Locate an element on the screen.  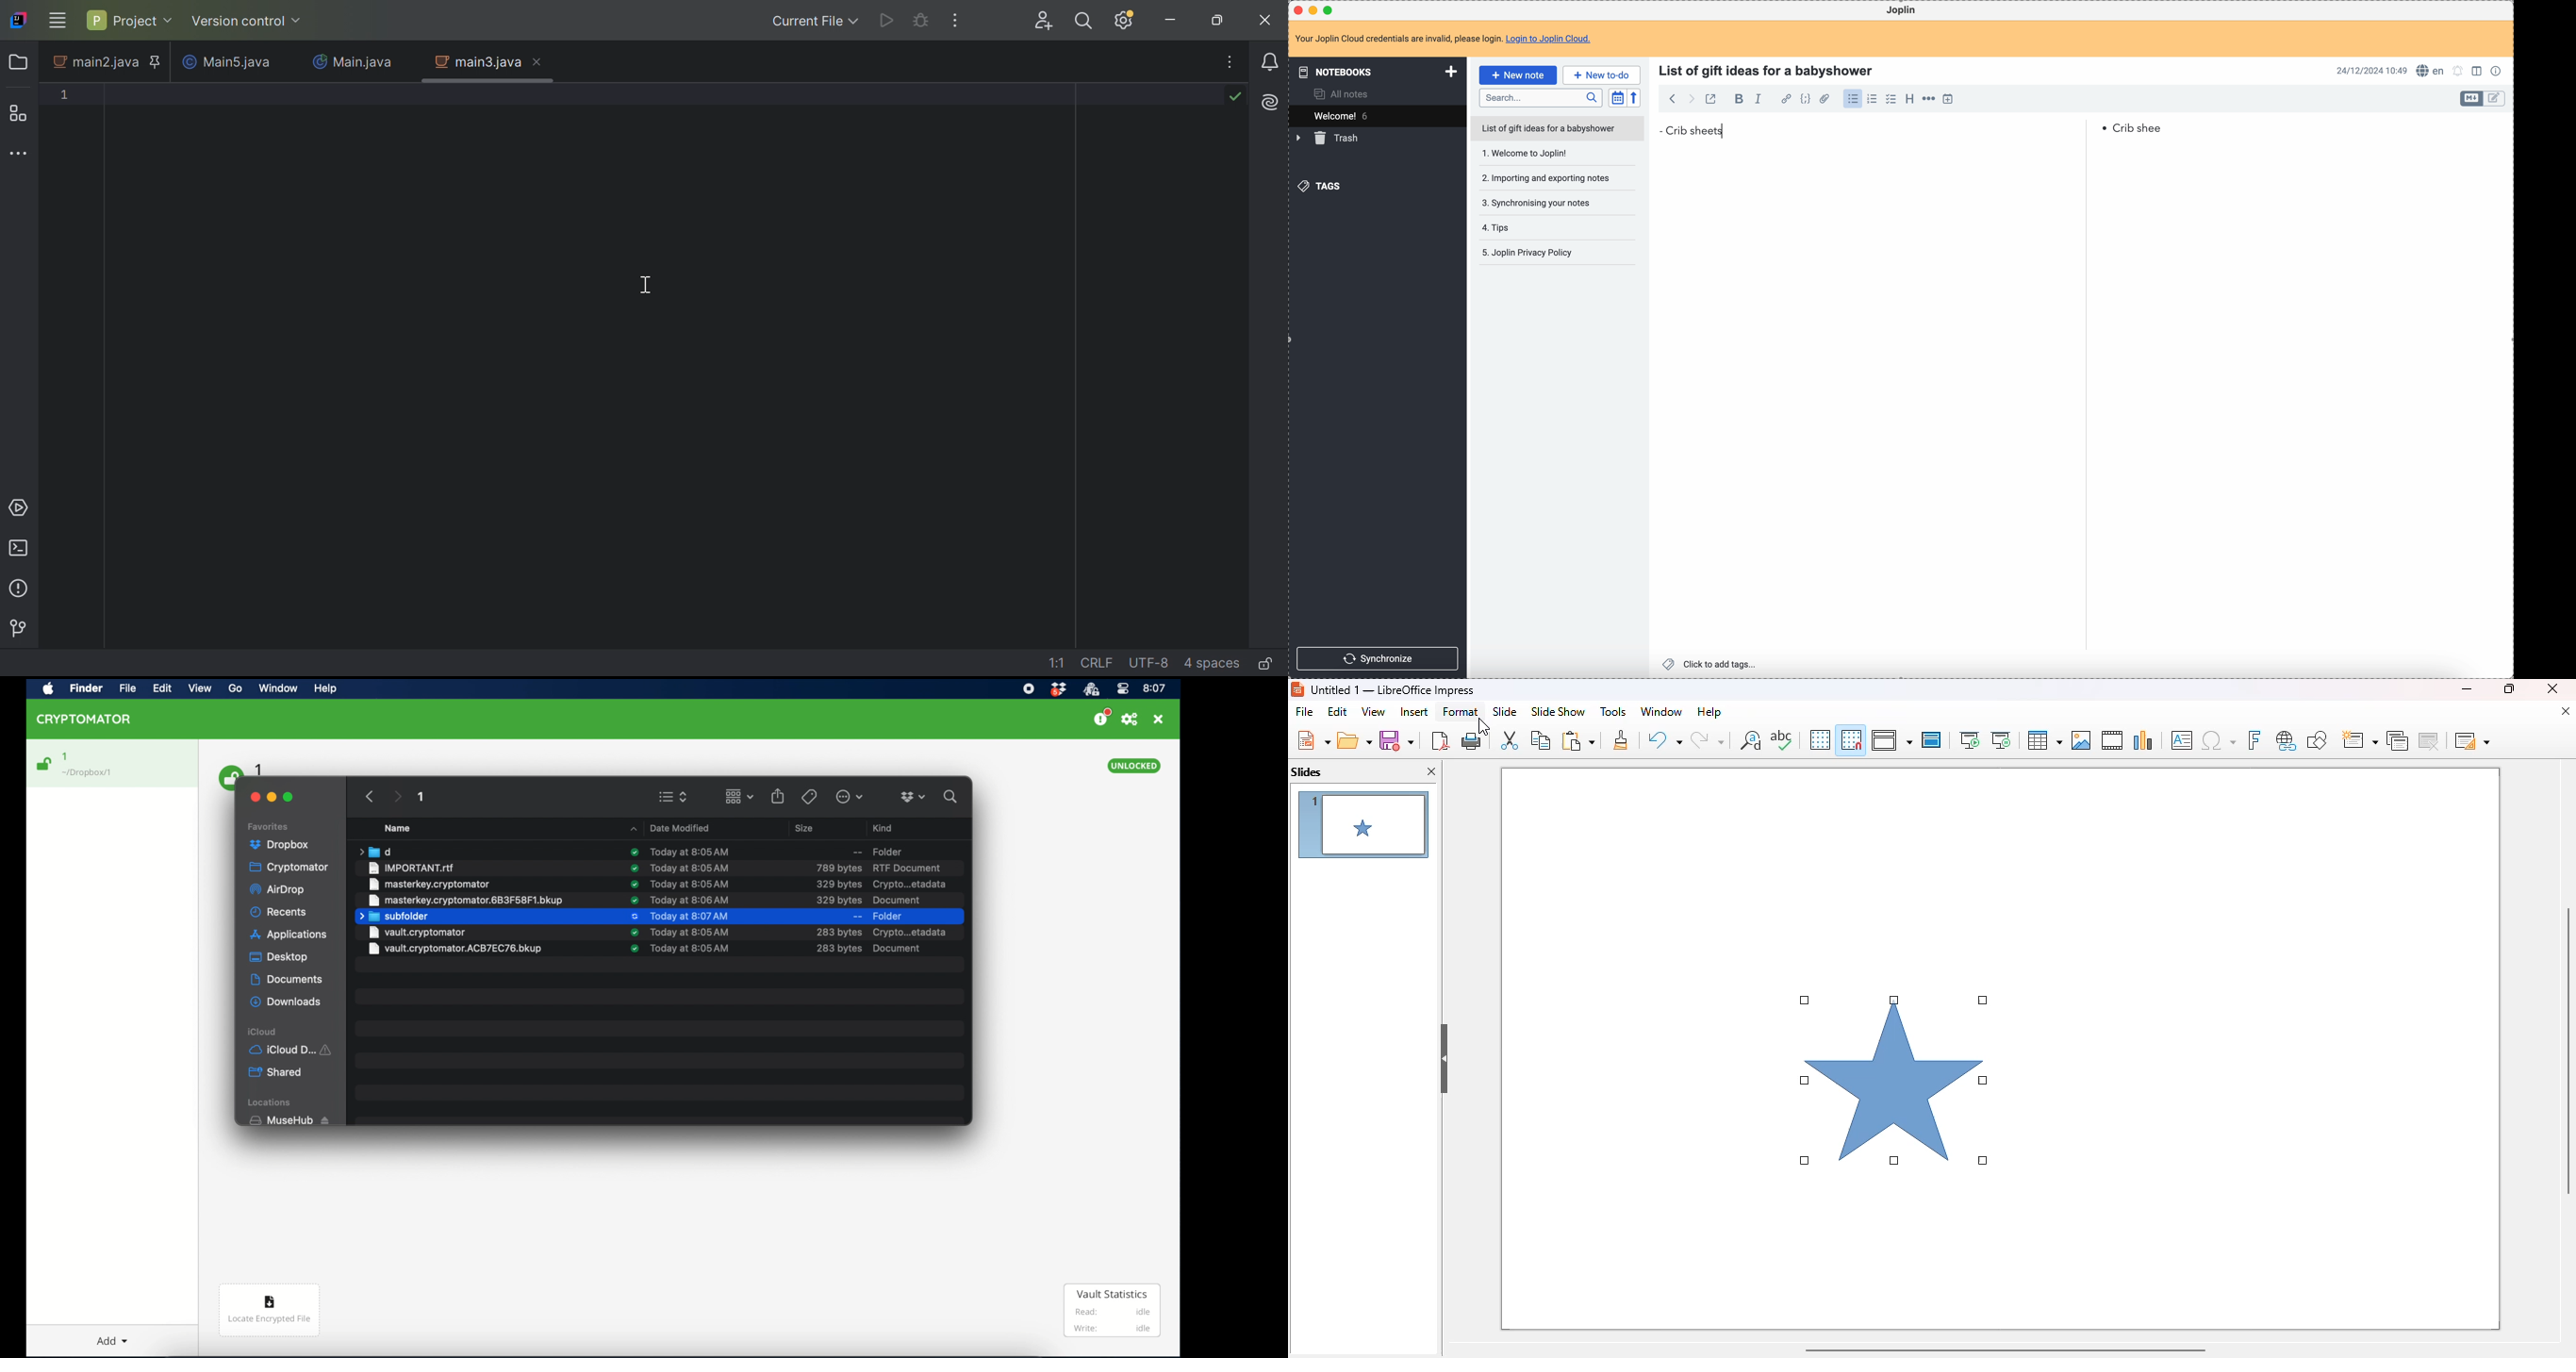
Welcome to joplin is located at coordinates (1547, 155).